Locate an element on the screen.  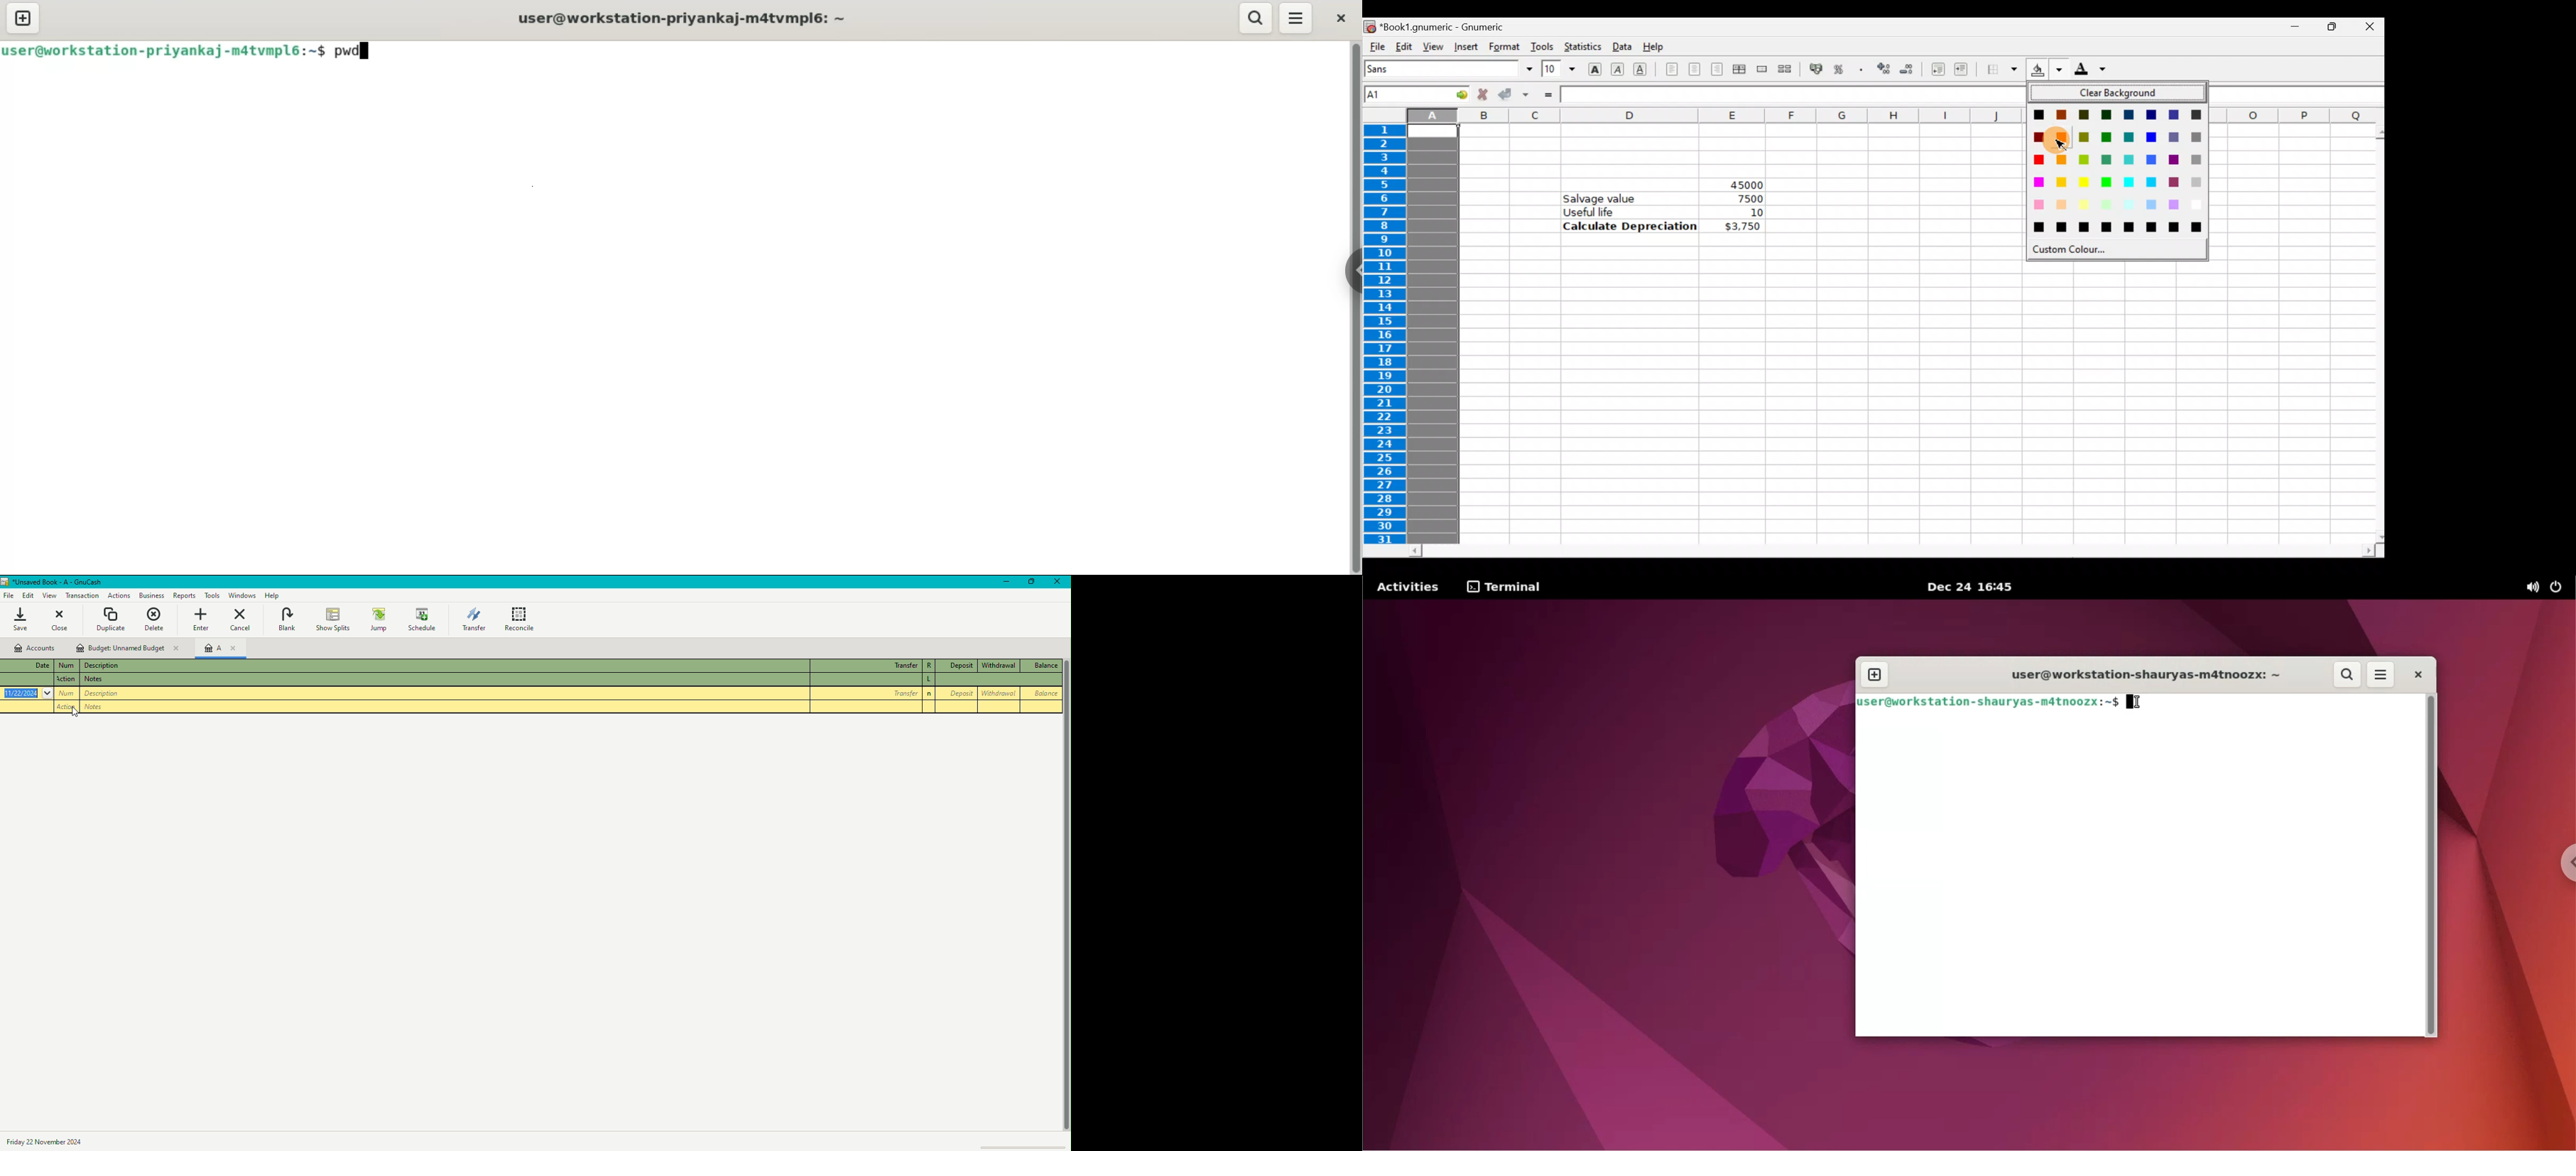
Date is located at coordinates (48, 1141).